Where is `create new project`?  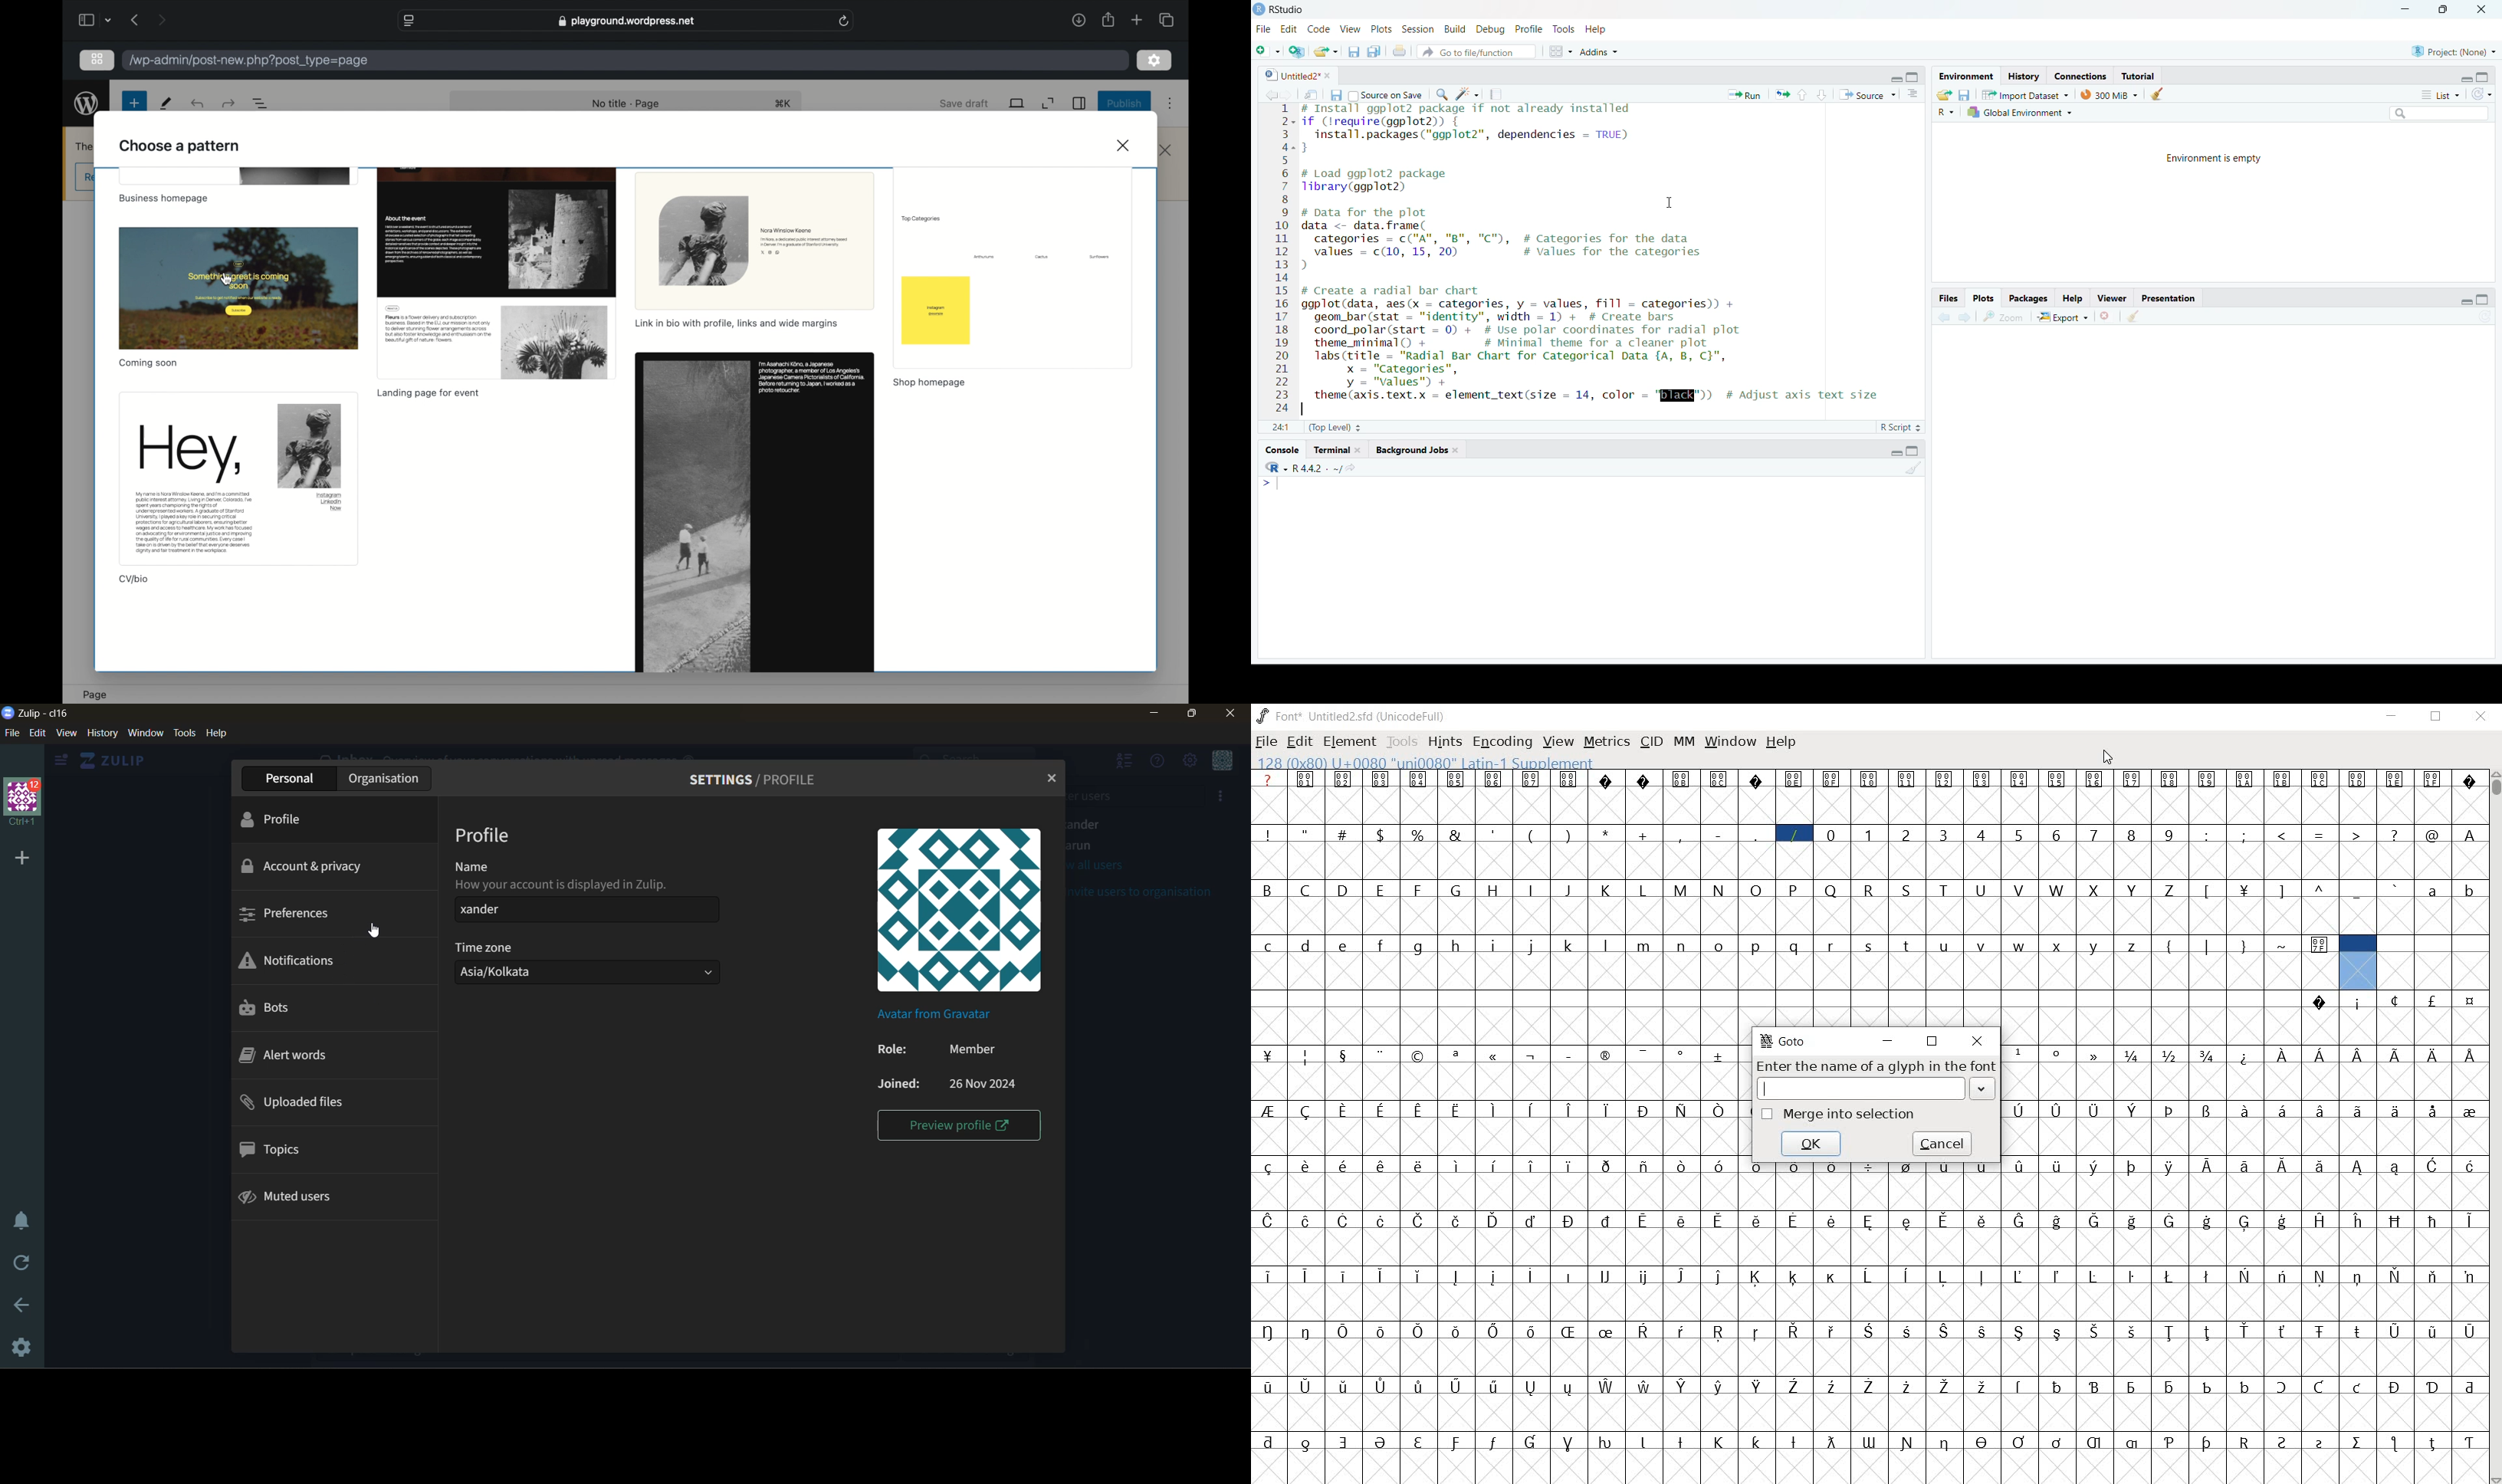 create new project is located at coordinates (1295, 52).